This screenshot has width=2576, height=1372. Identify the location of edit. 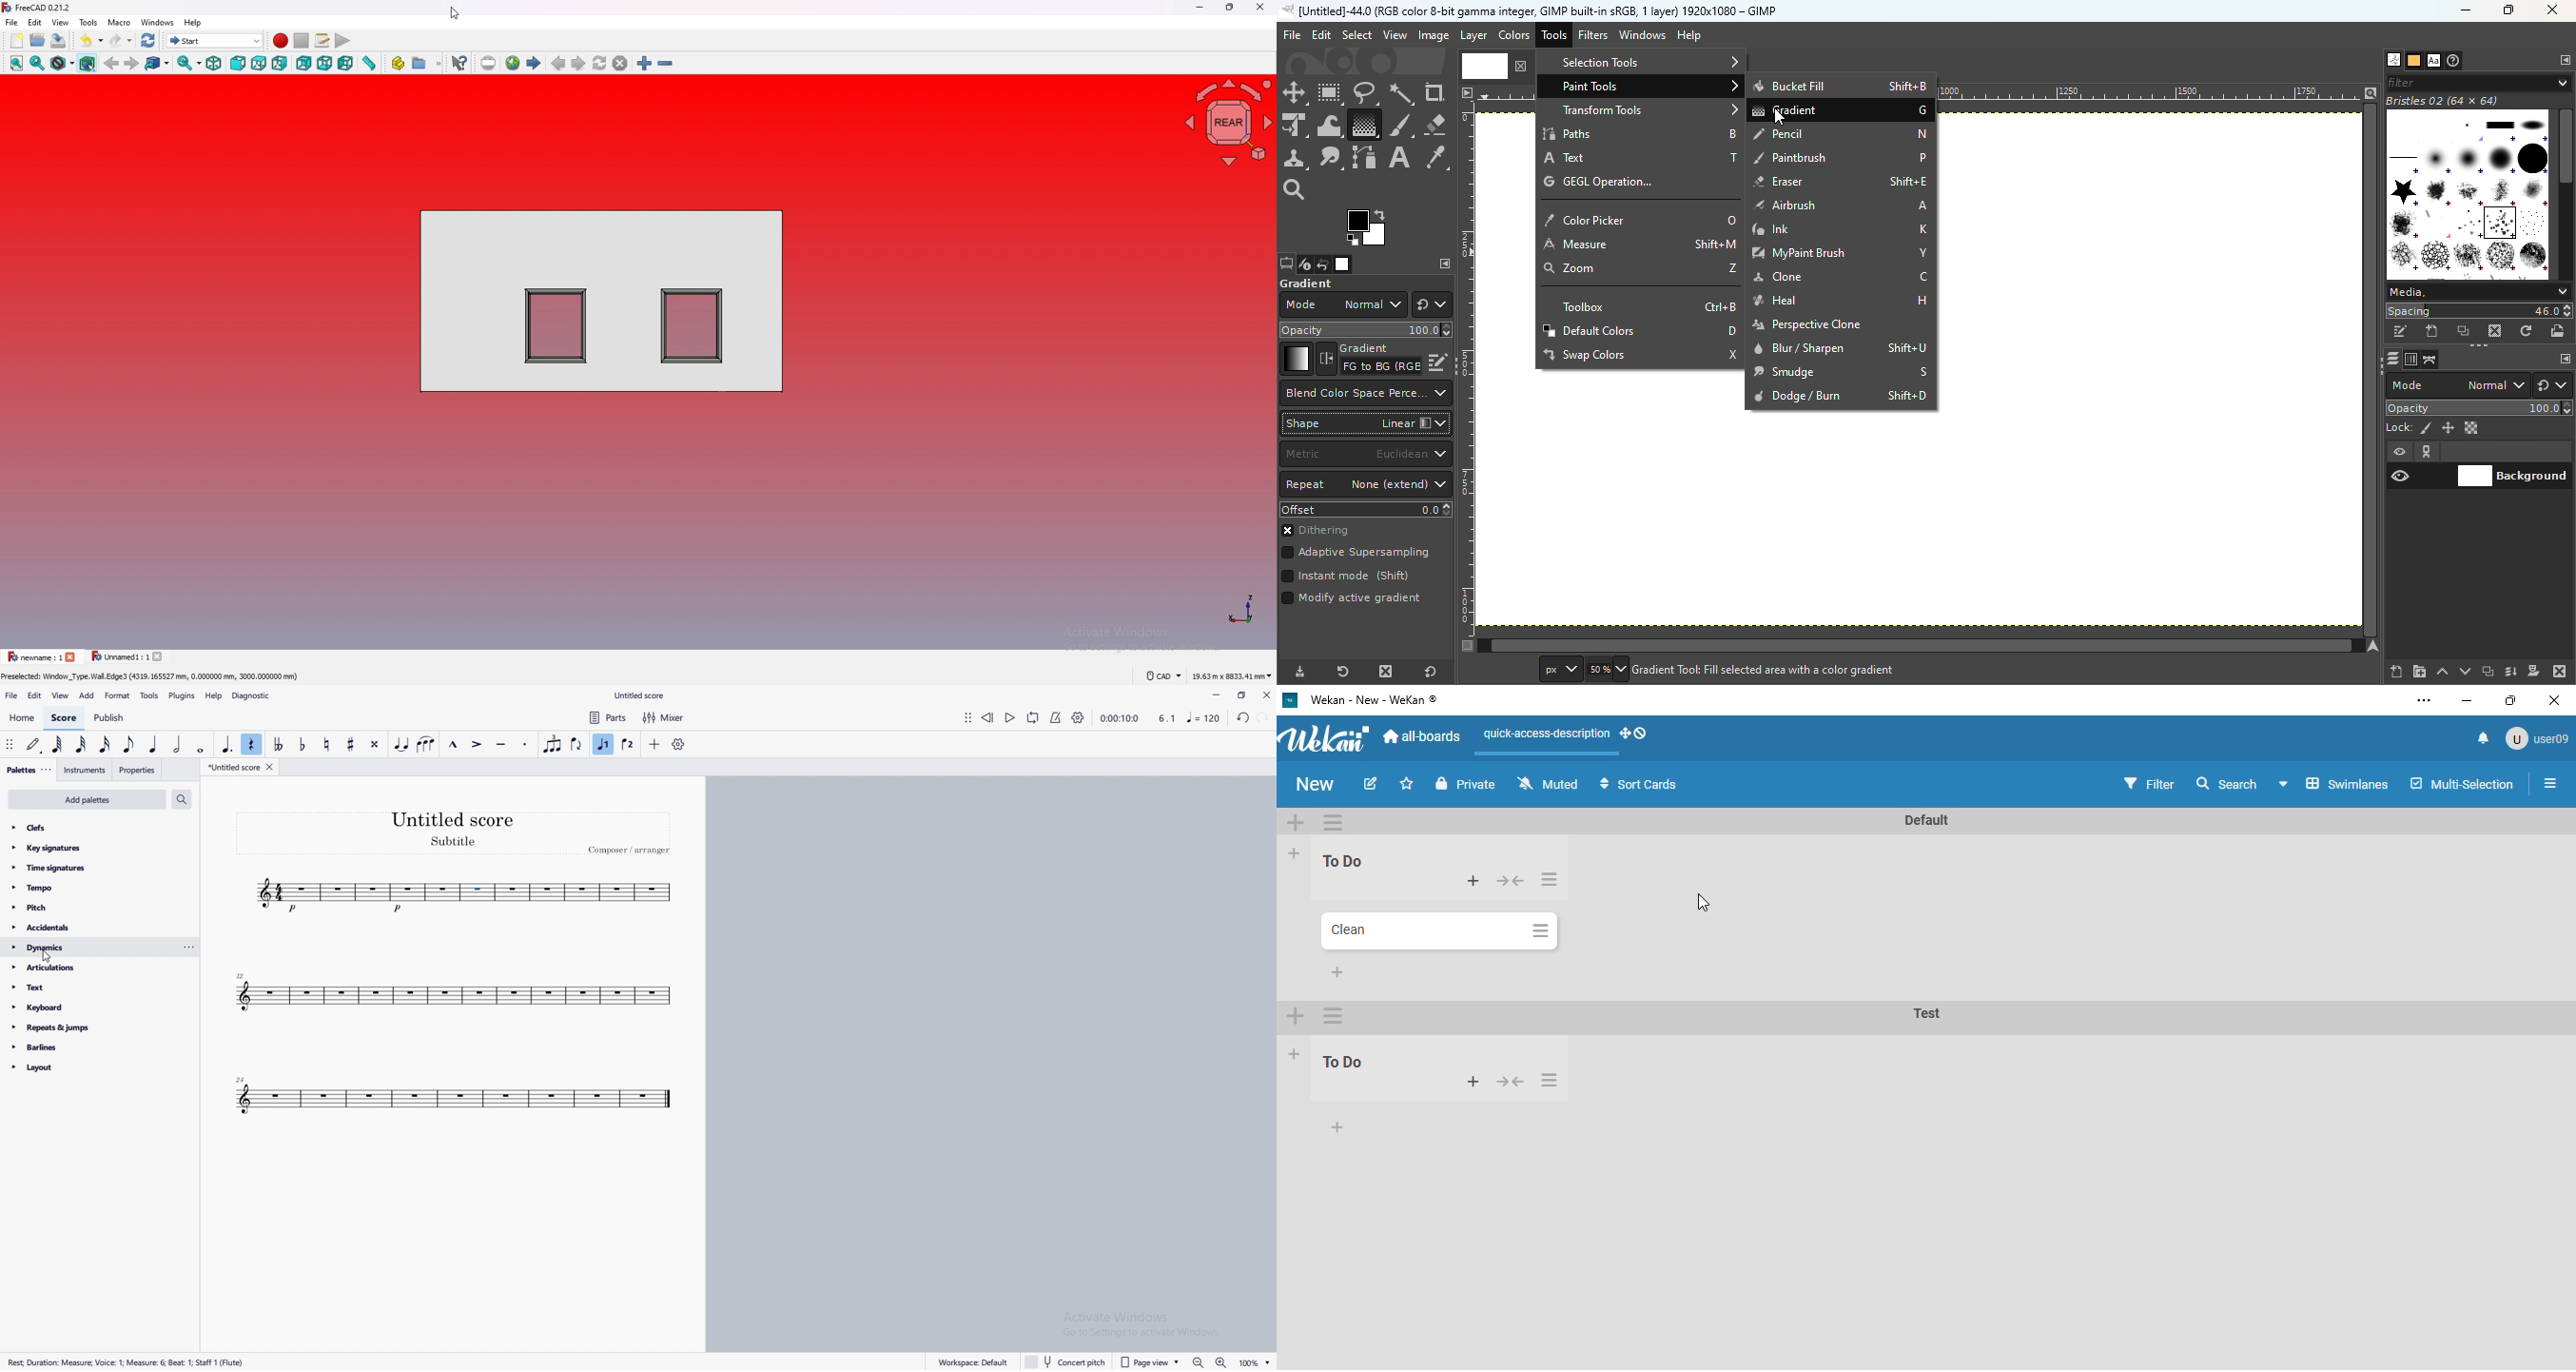
(36, 22).